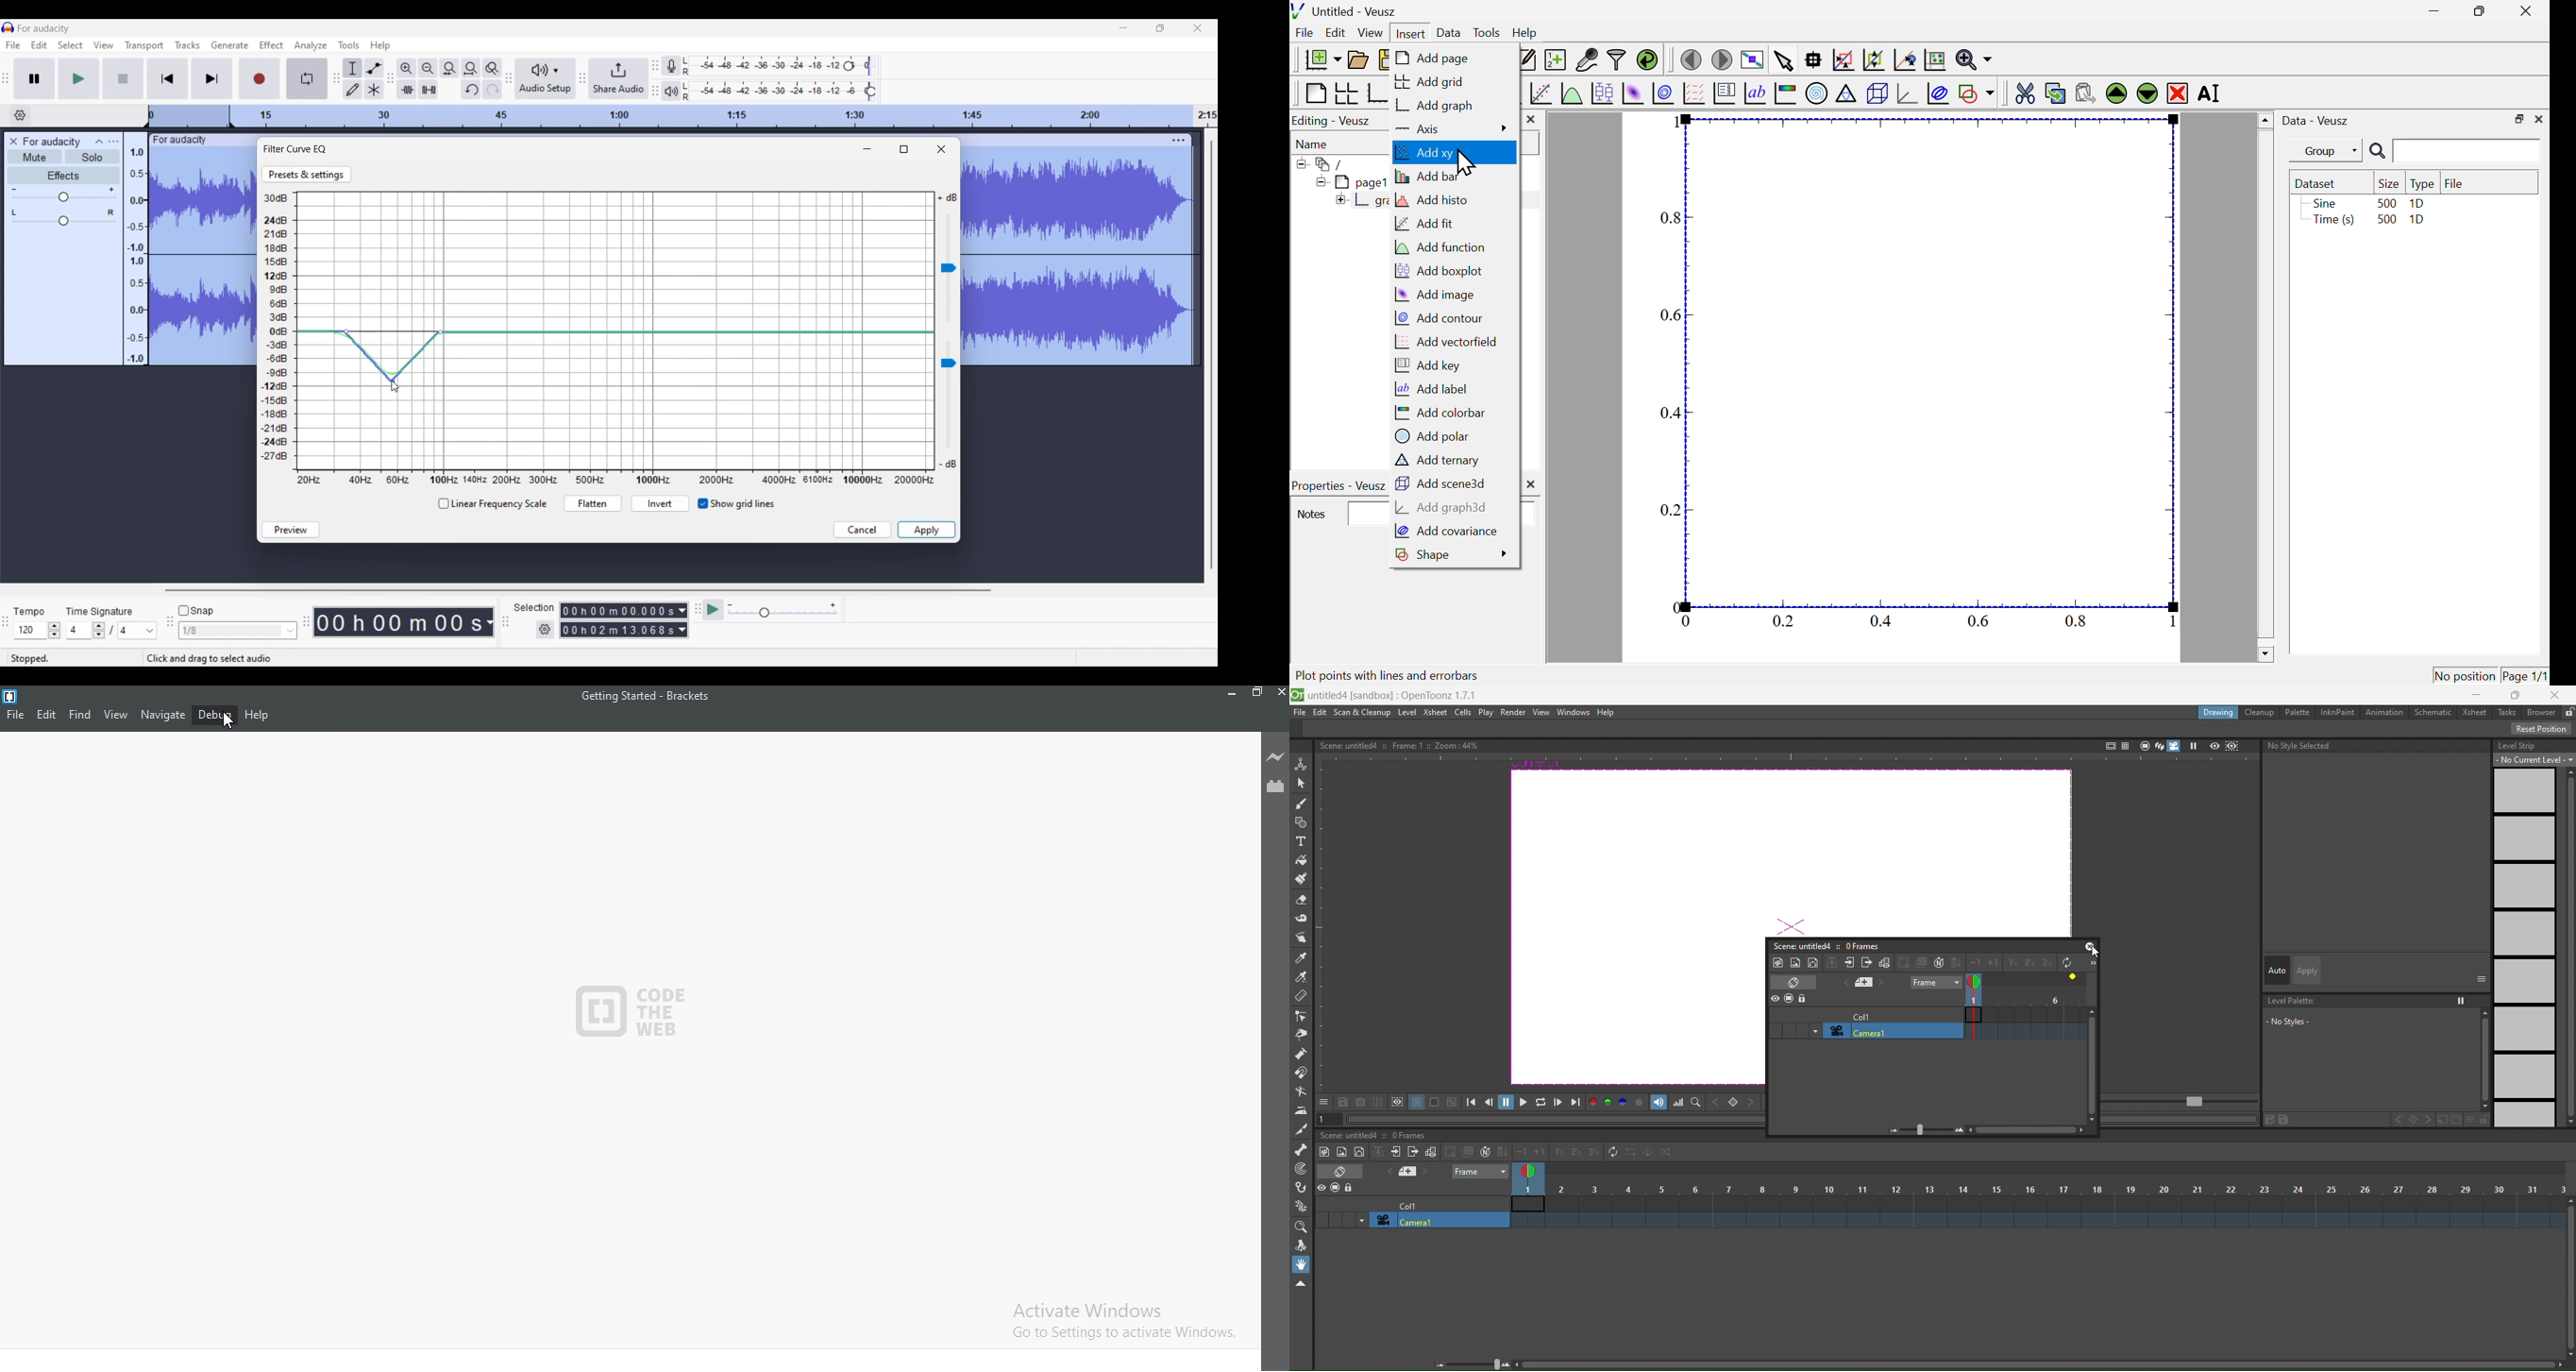  What do you see at coordinates (441, 333) in the screenshot?
I see `Another point added to graph` at bounding box center [441, 333].